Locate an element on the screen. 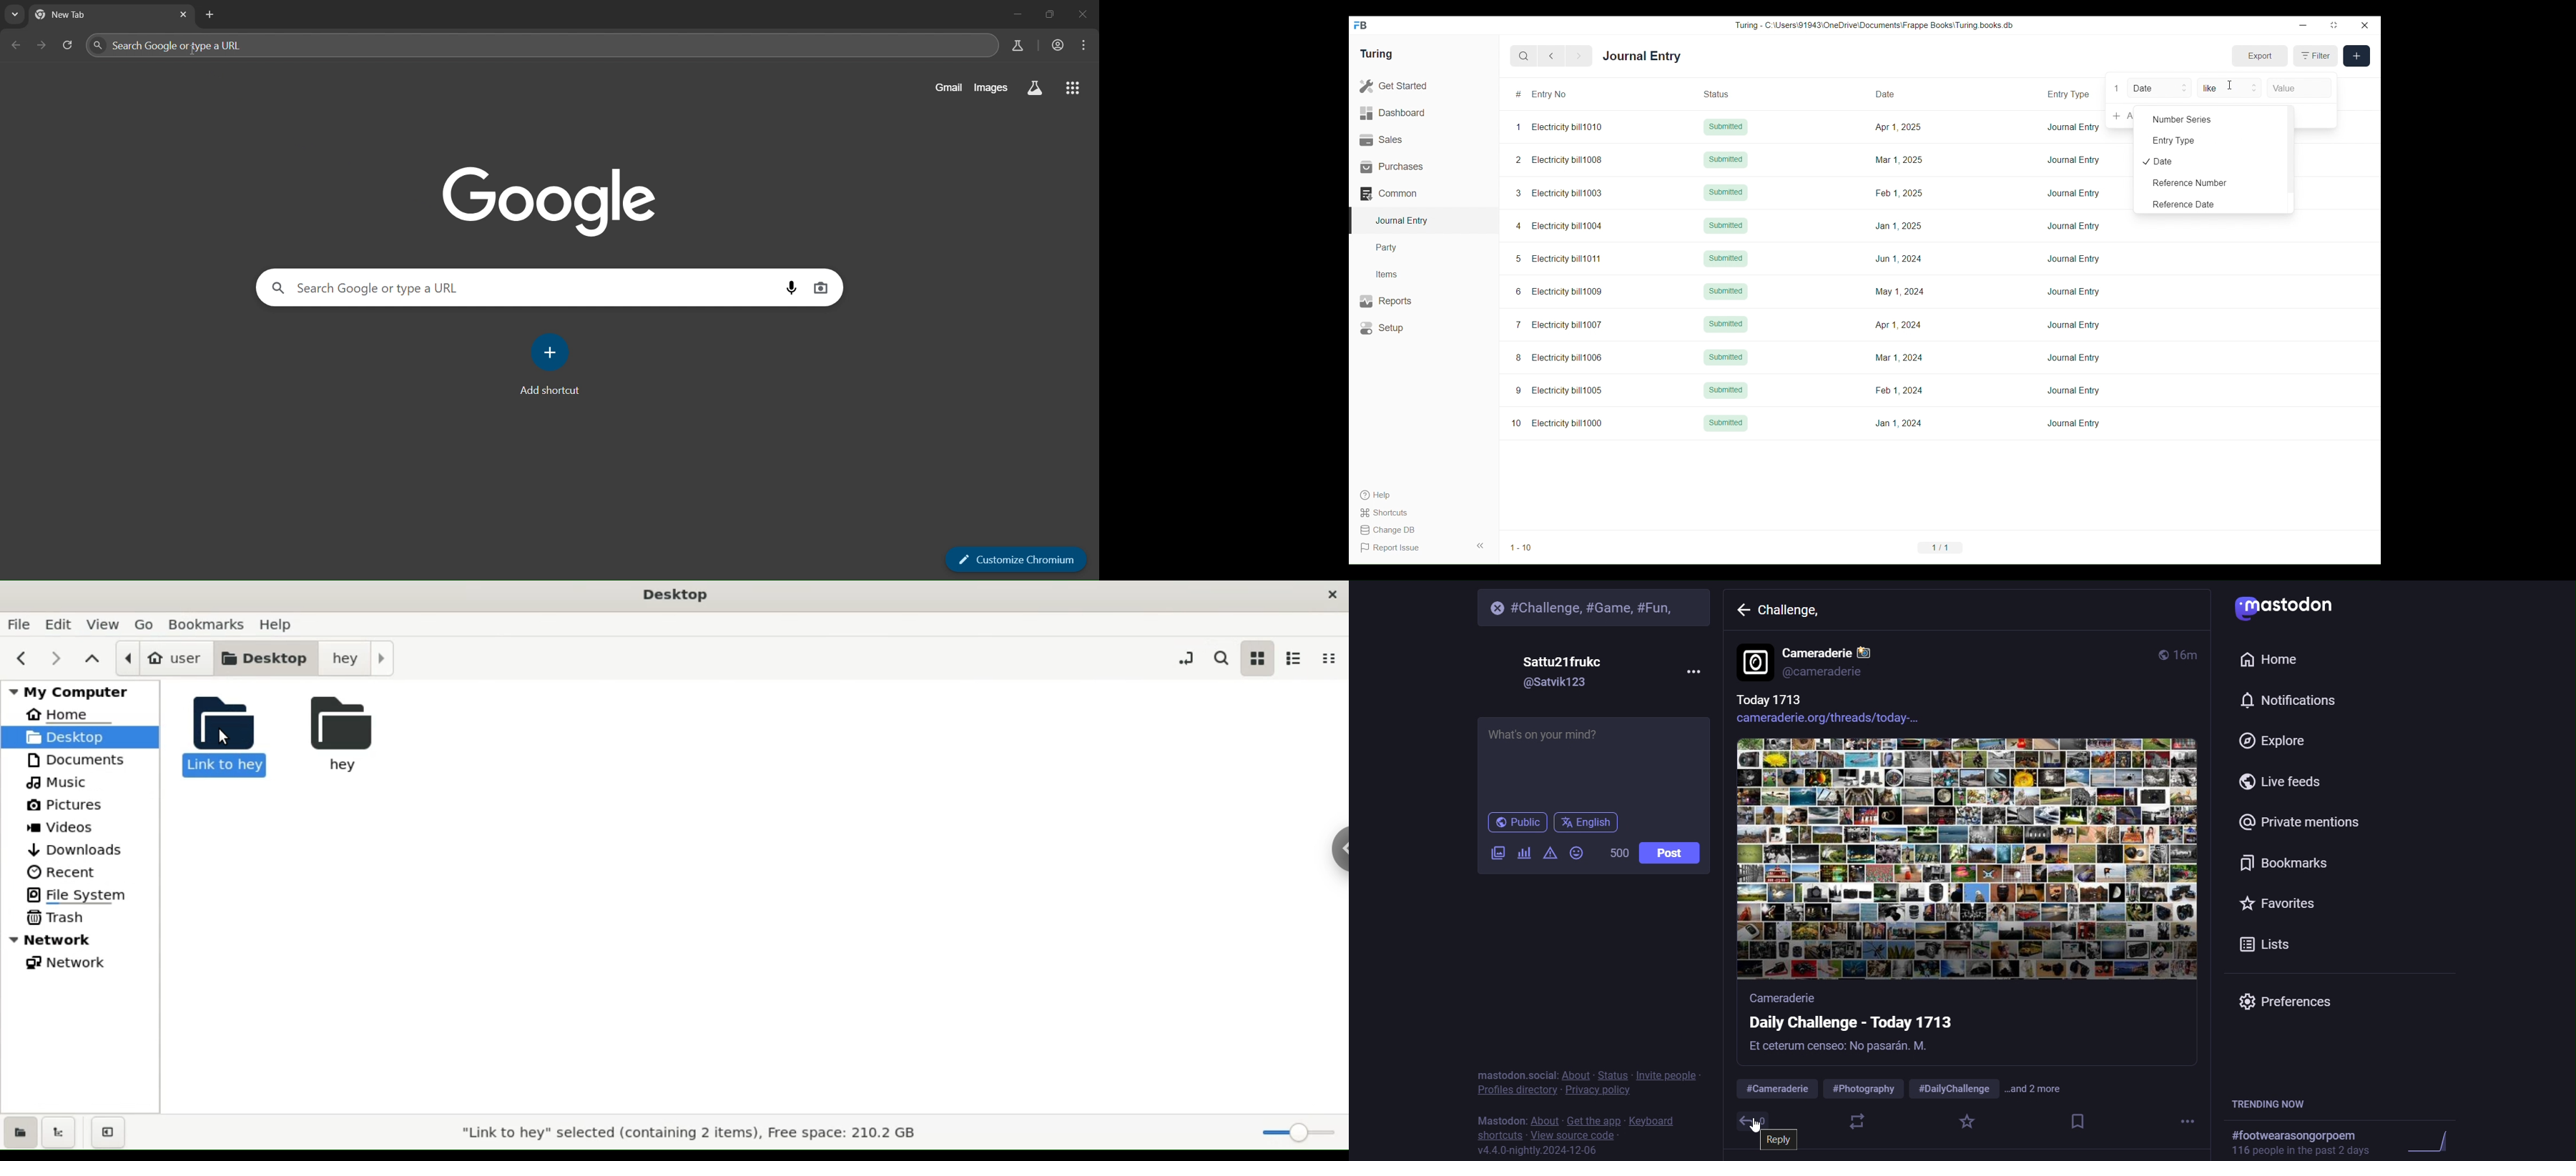 The width and height of the screenshot is (2576, 1176). Submitted is located at coordinates (1726, 324).